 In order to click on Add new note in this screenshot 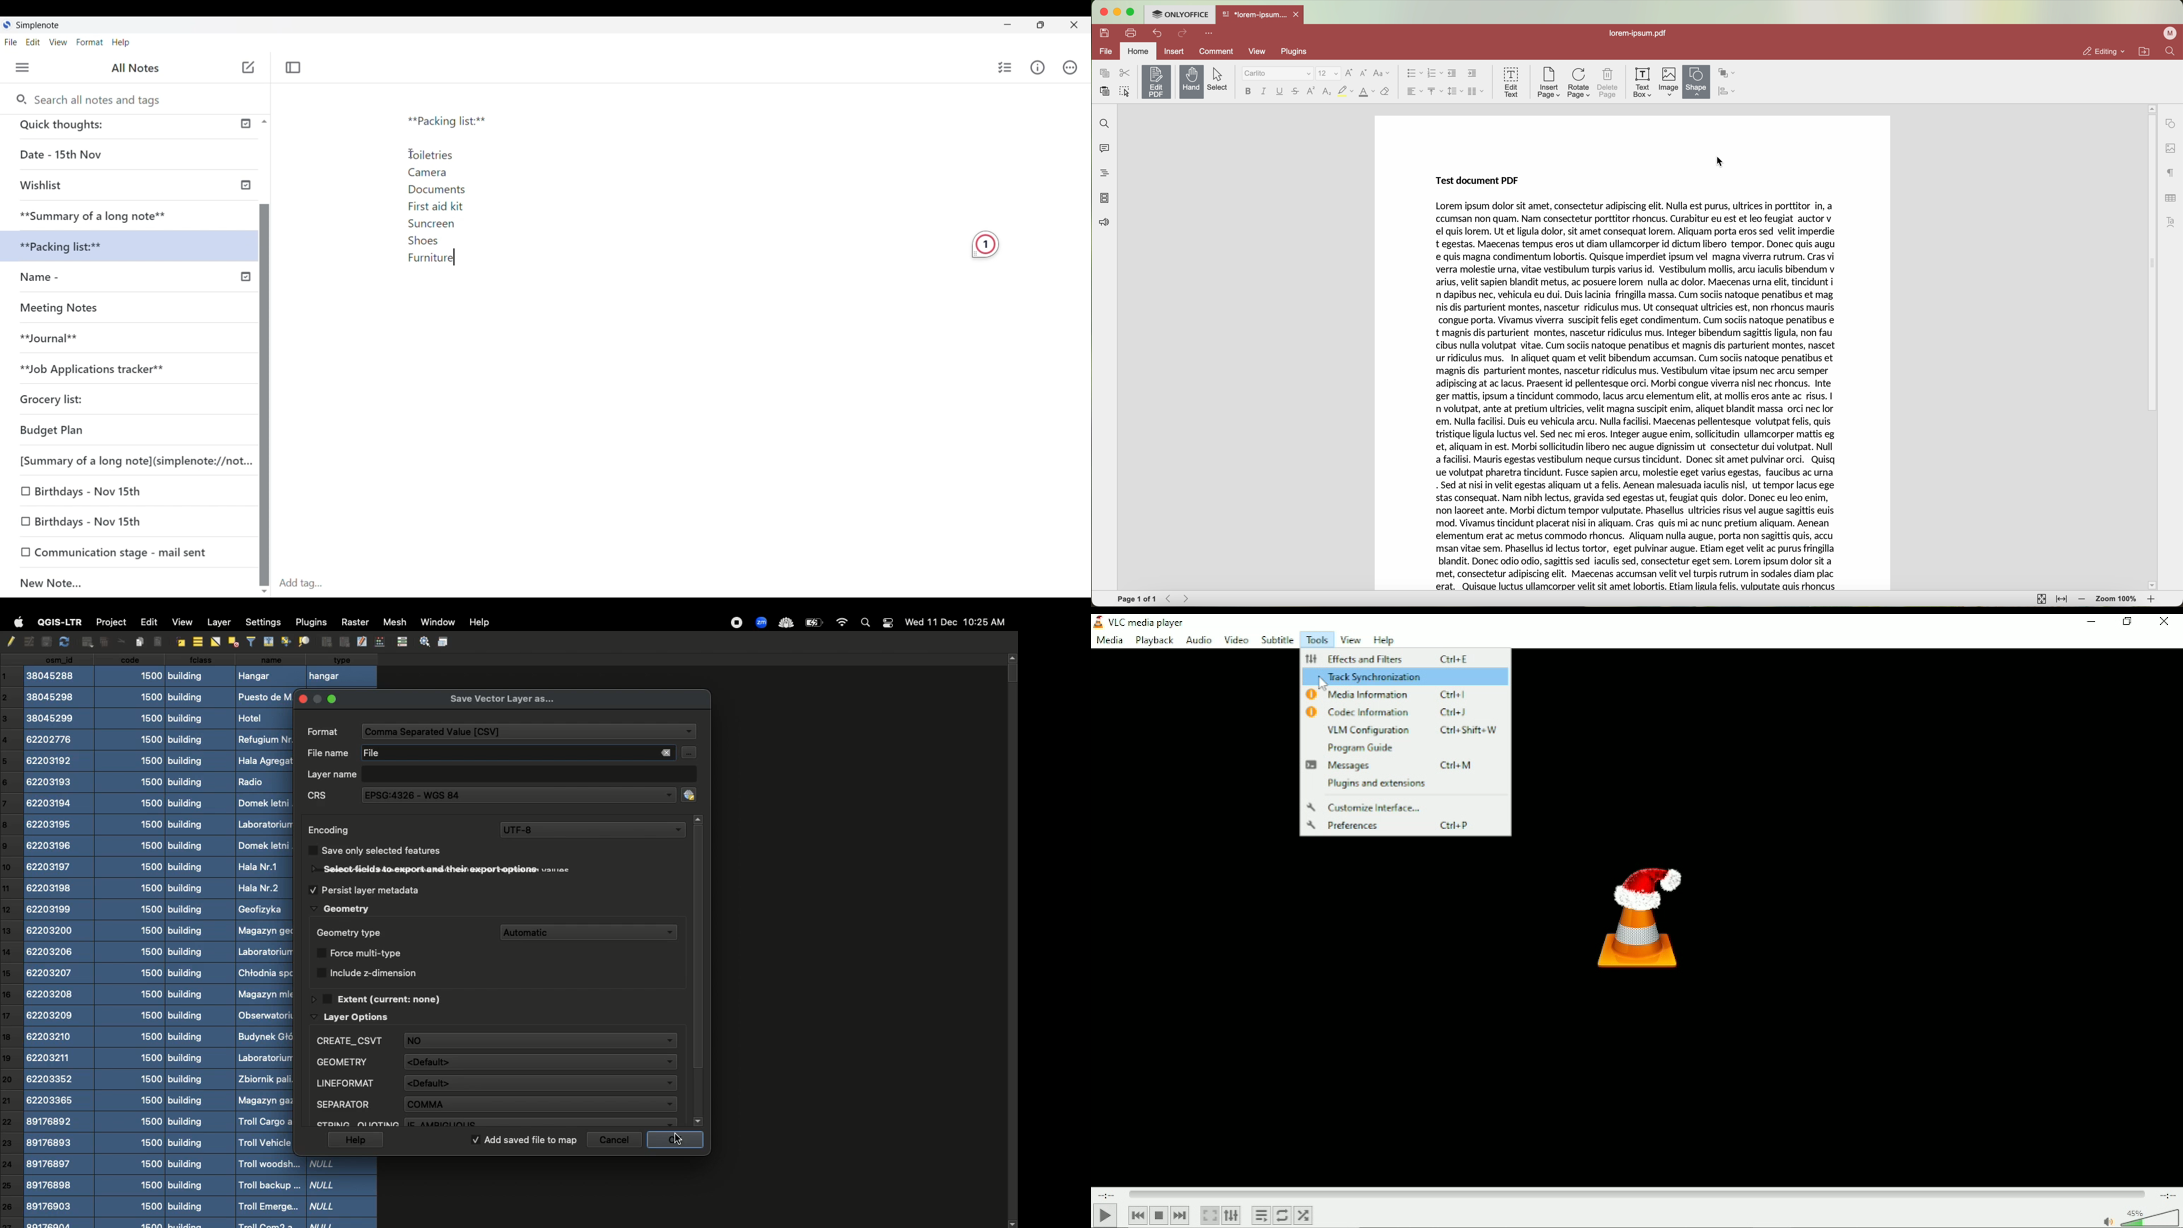, I will do `click(248, 67)`.